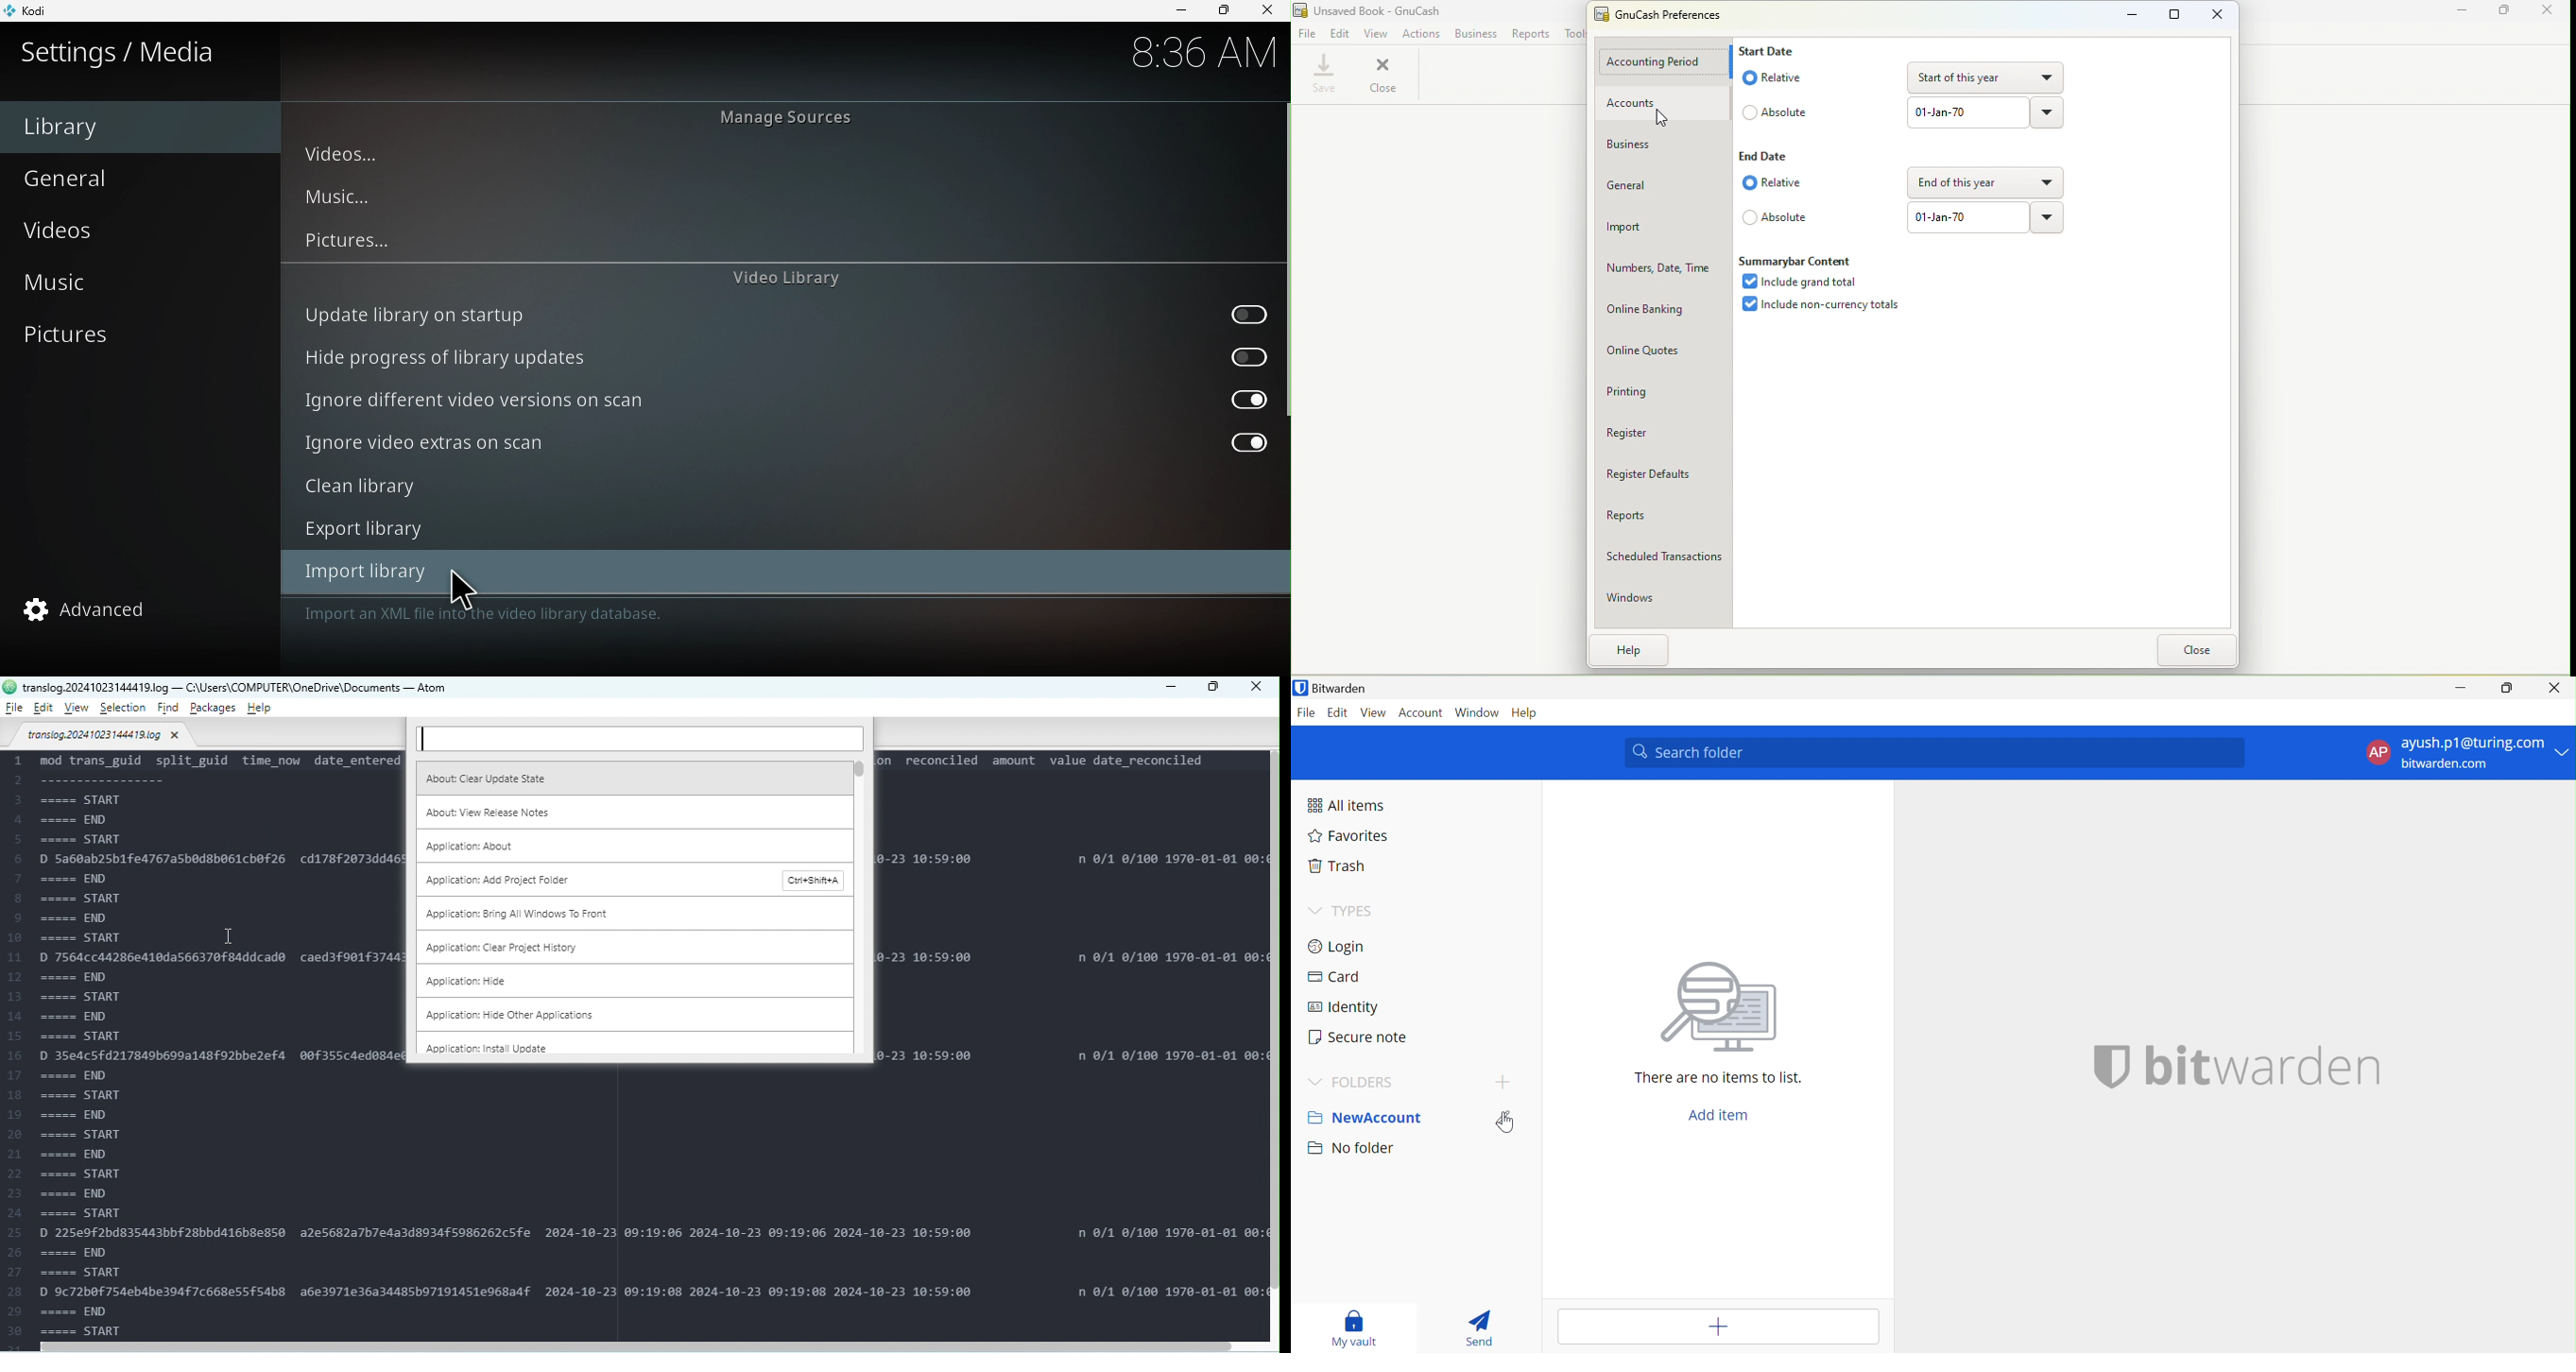 This screenshot has width=2576, height=1372. What do you see at coordinates (1375, 1116) in the screenshot?
I see `New Account` at bounding box center [1375, 1116].